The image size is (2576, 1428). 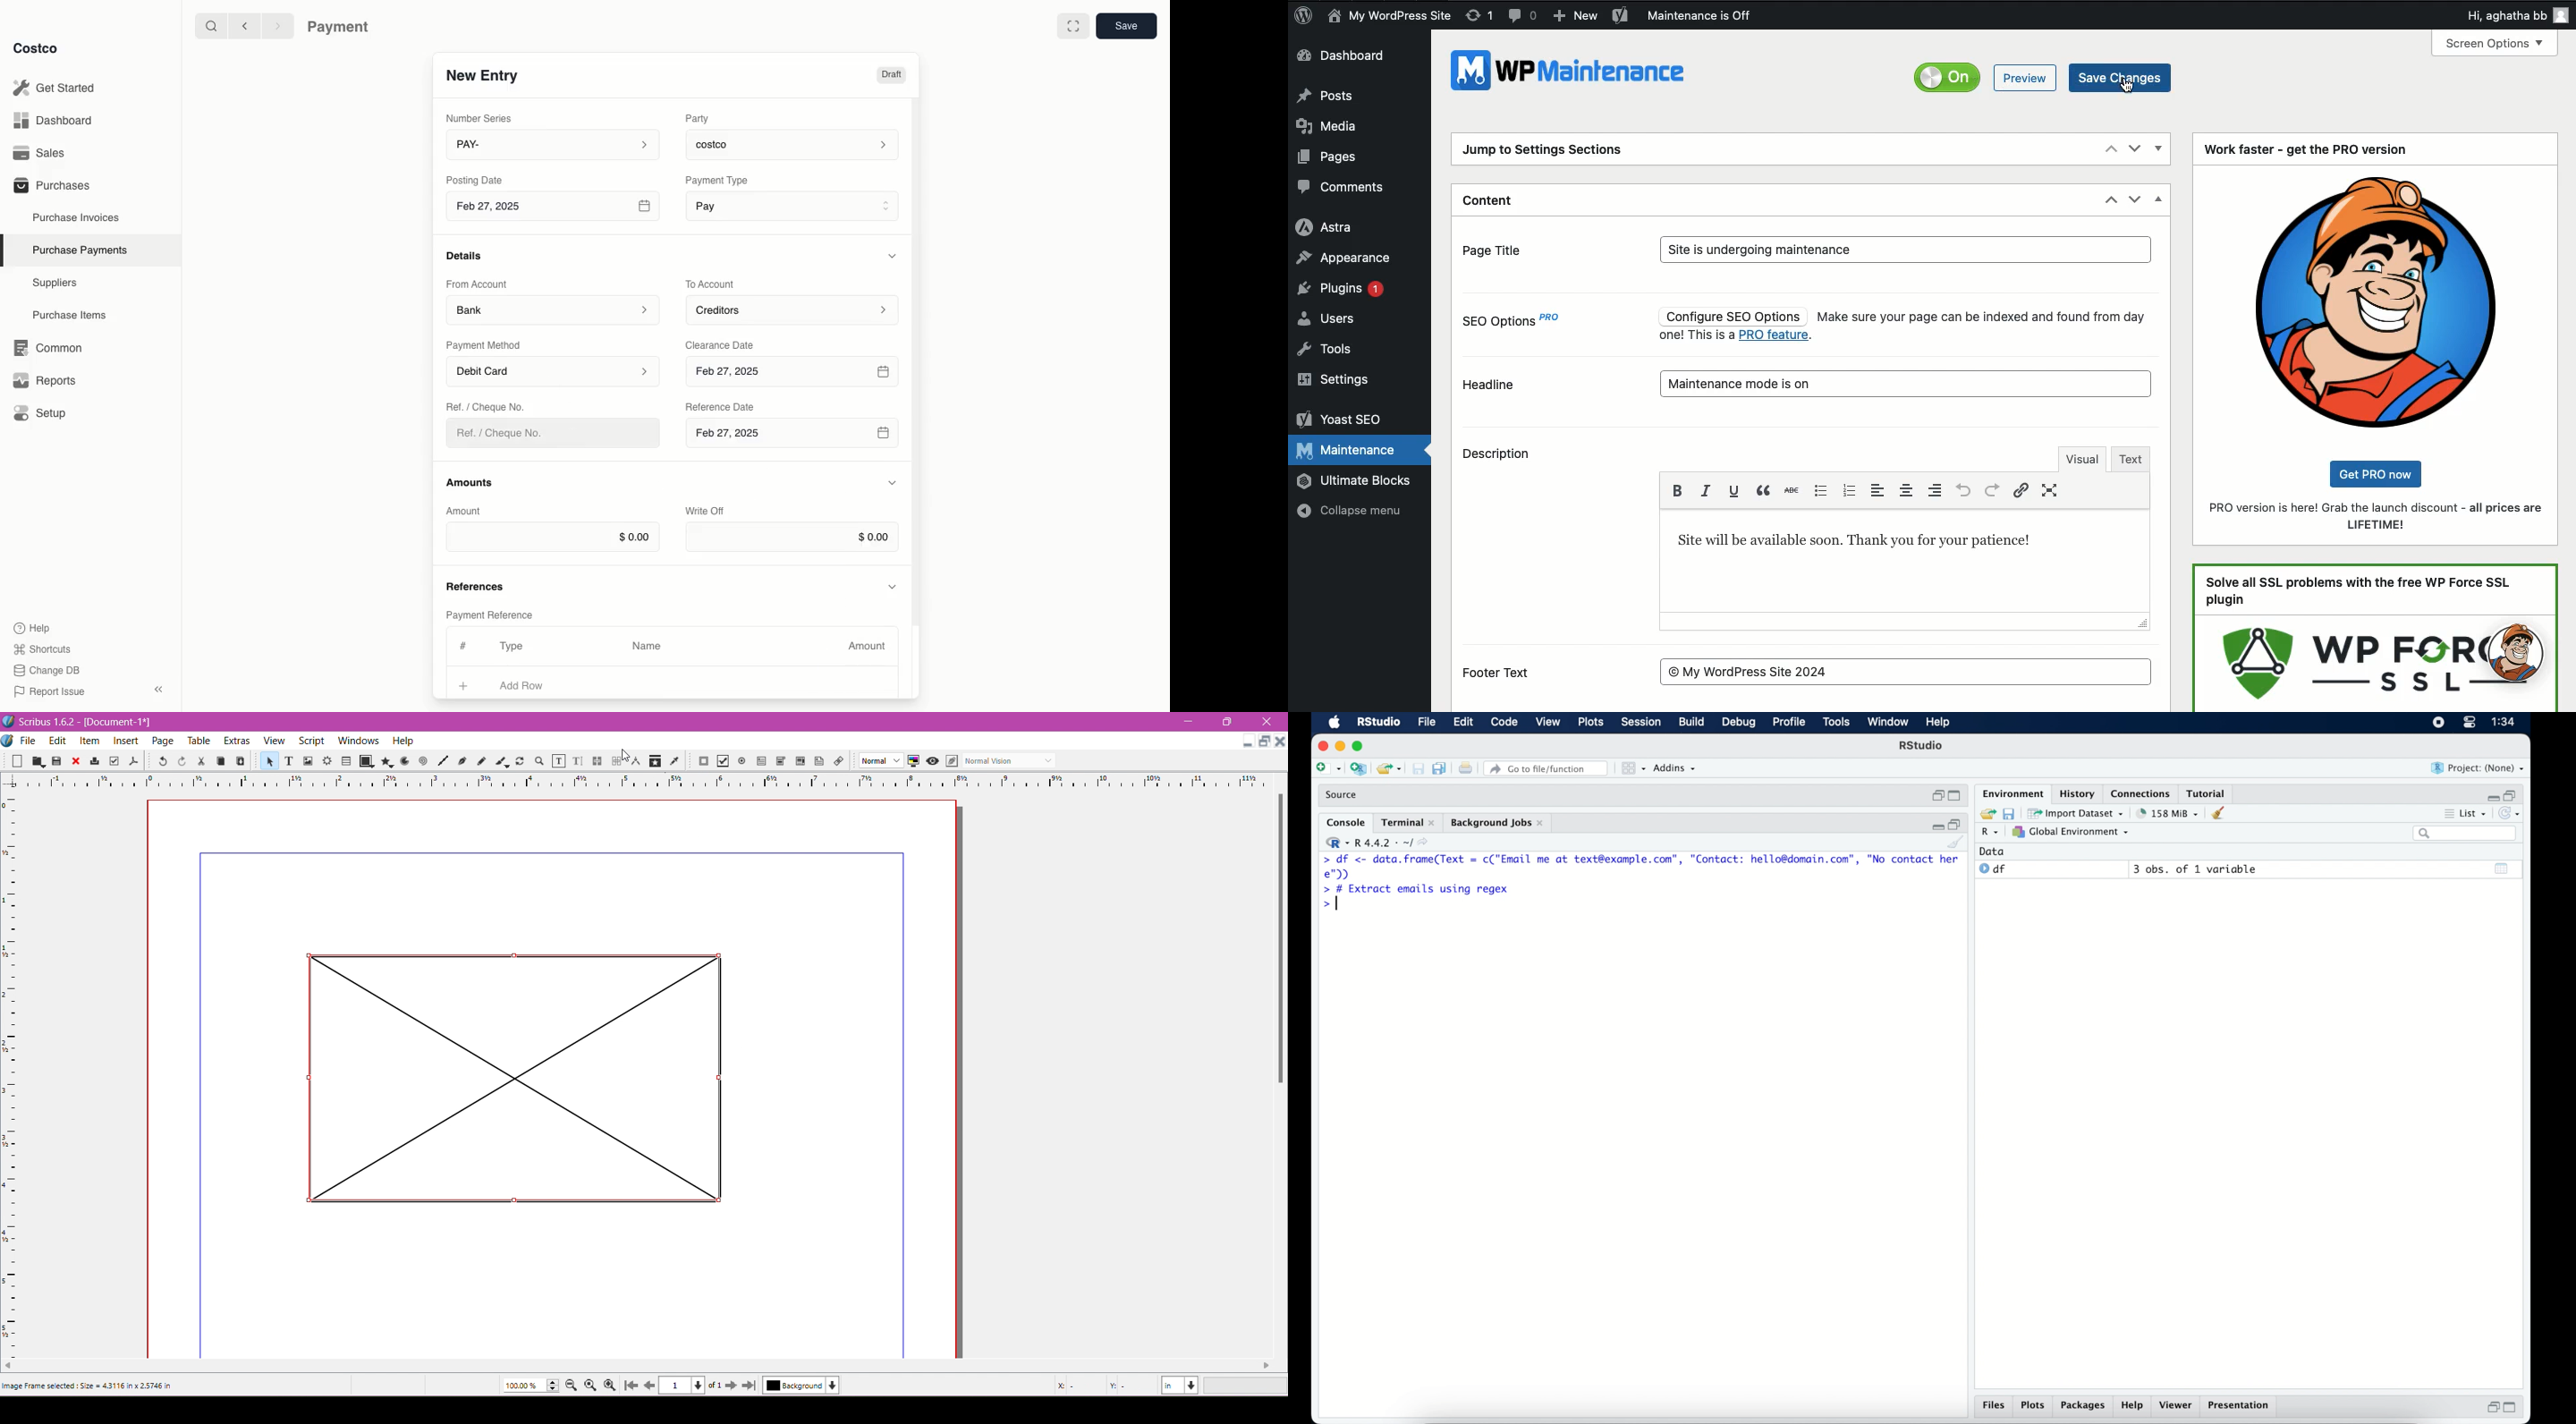 What do you see at coordinates (113, 762) in the screenshot?
I see `Preflight Verifier` at bounding box center [113, 762].